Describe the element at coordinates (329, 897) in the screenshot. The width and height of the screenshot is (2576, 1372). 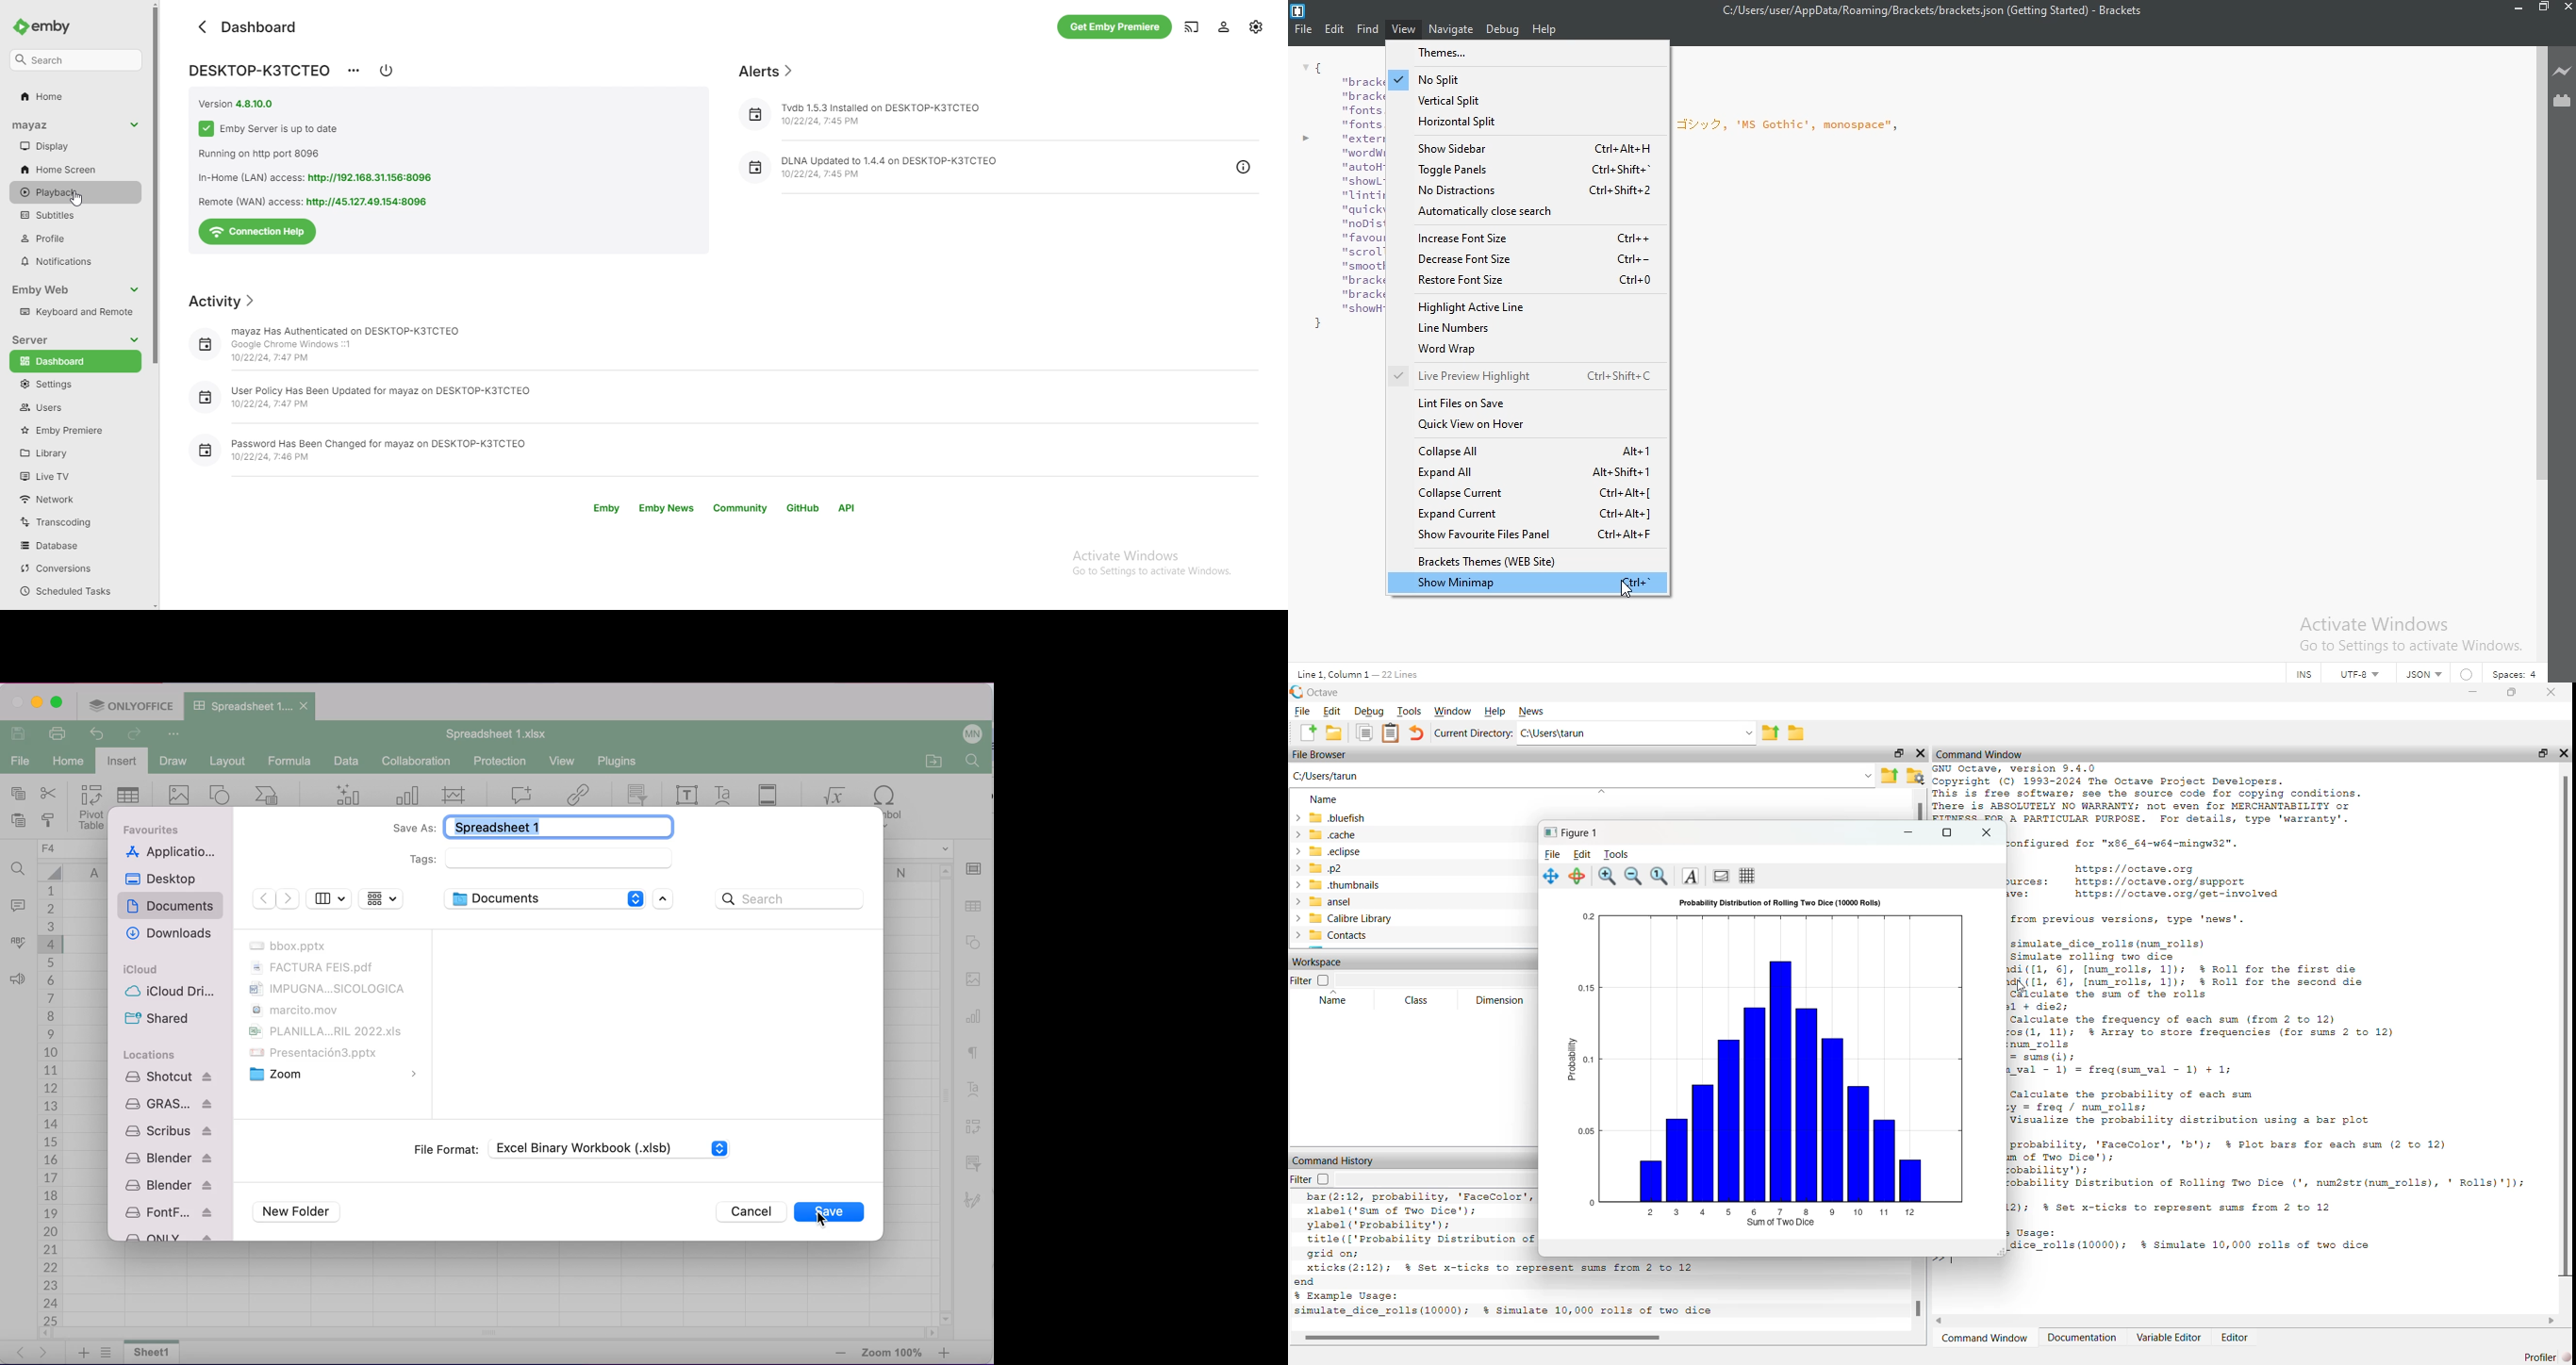
I see `show sidebar` at that location.